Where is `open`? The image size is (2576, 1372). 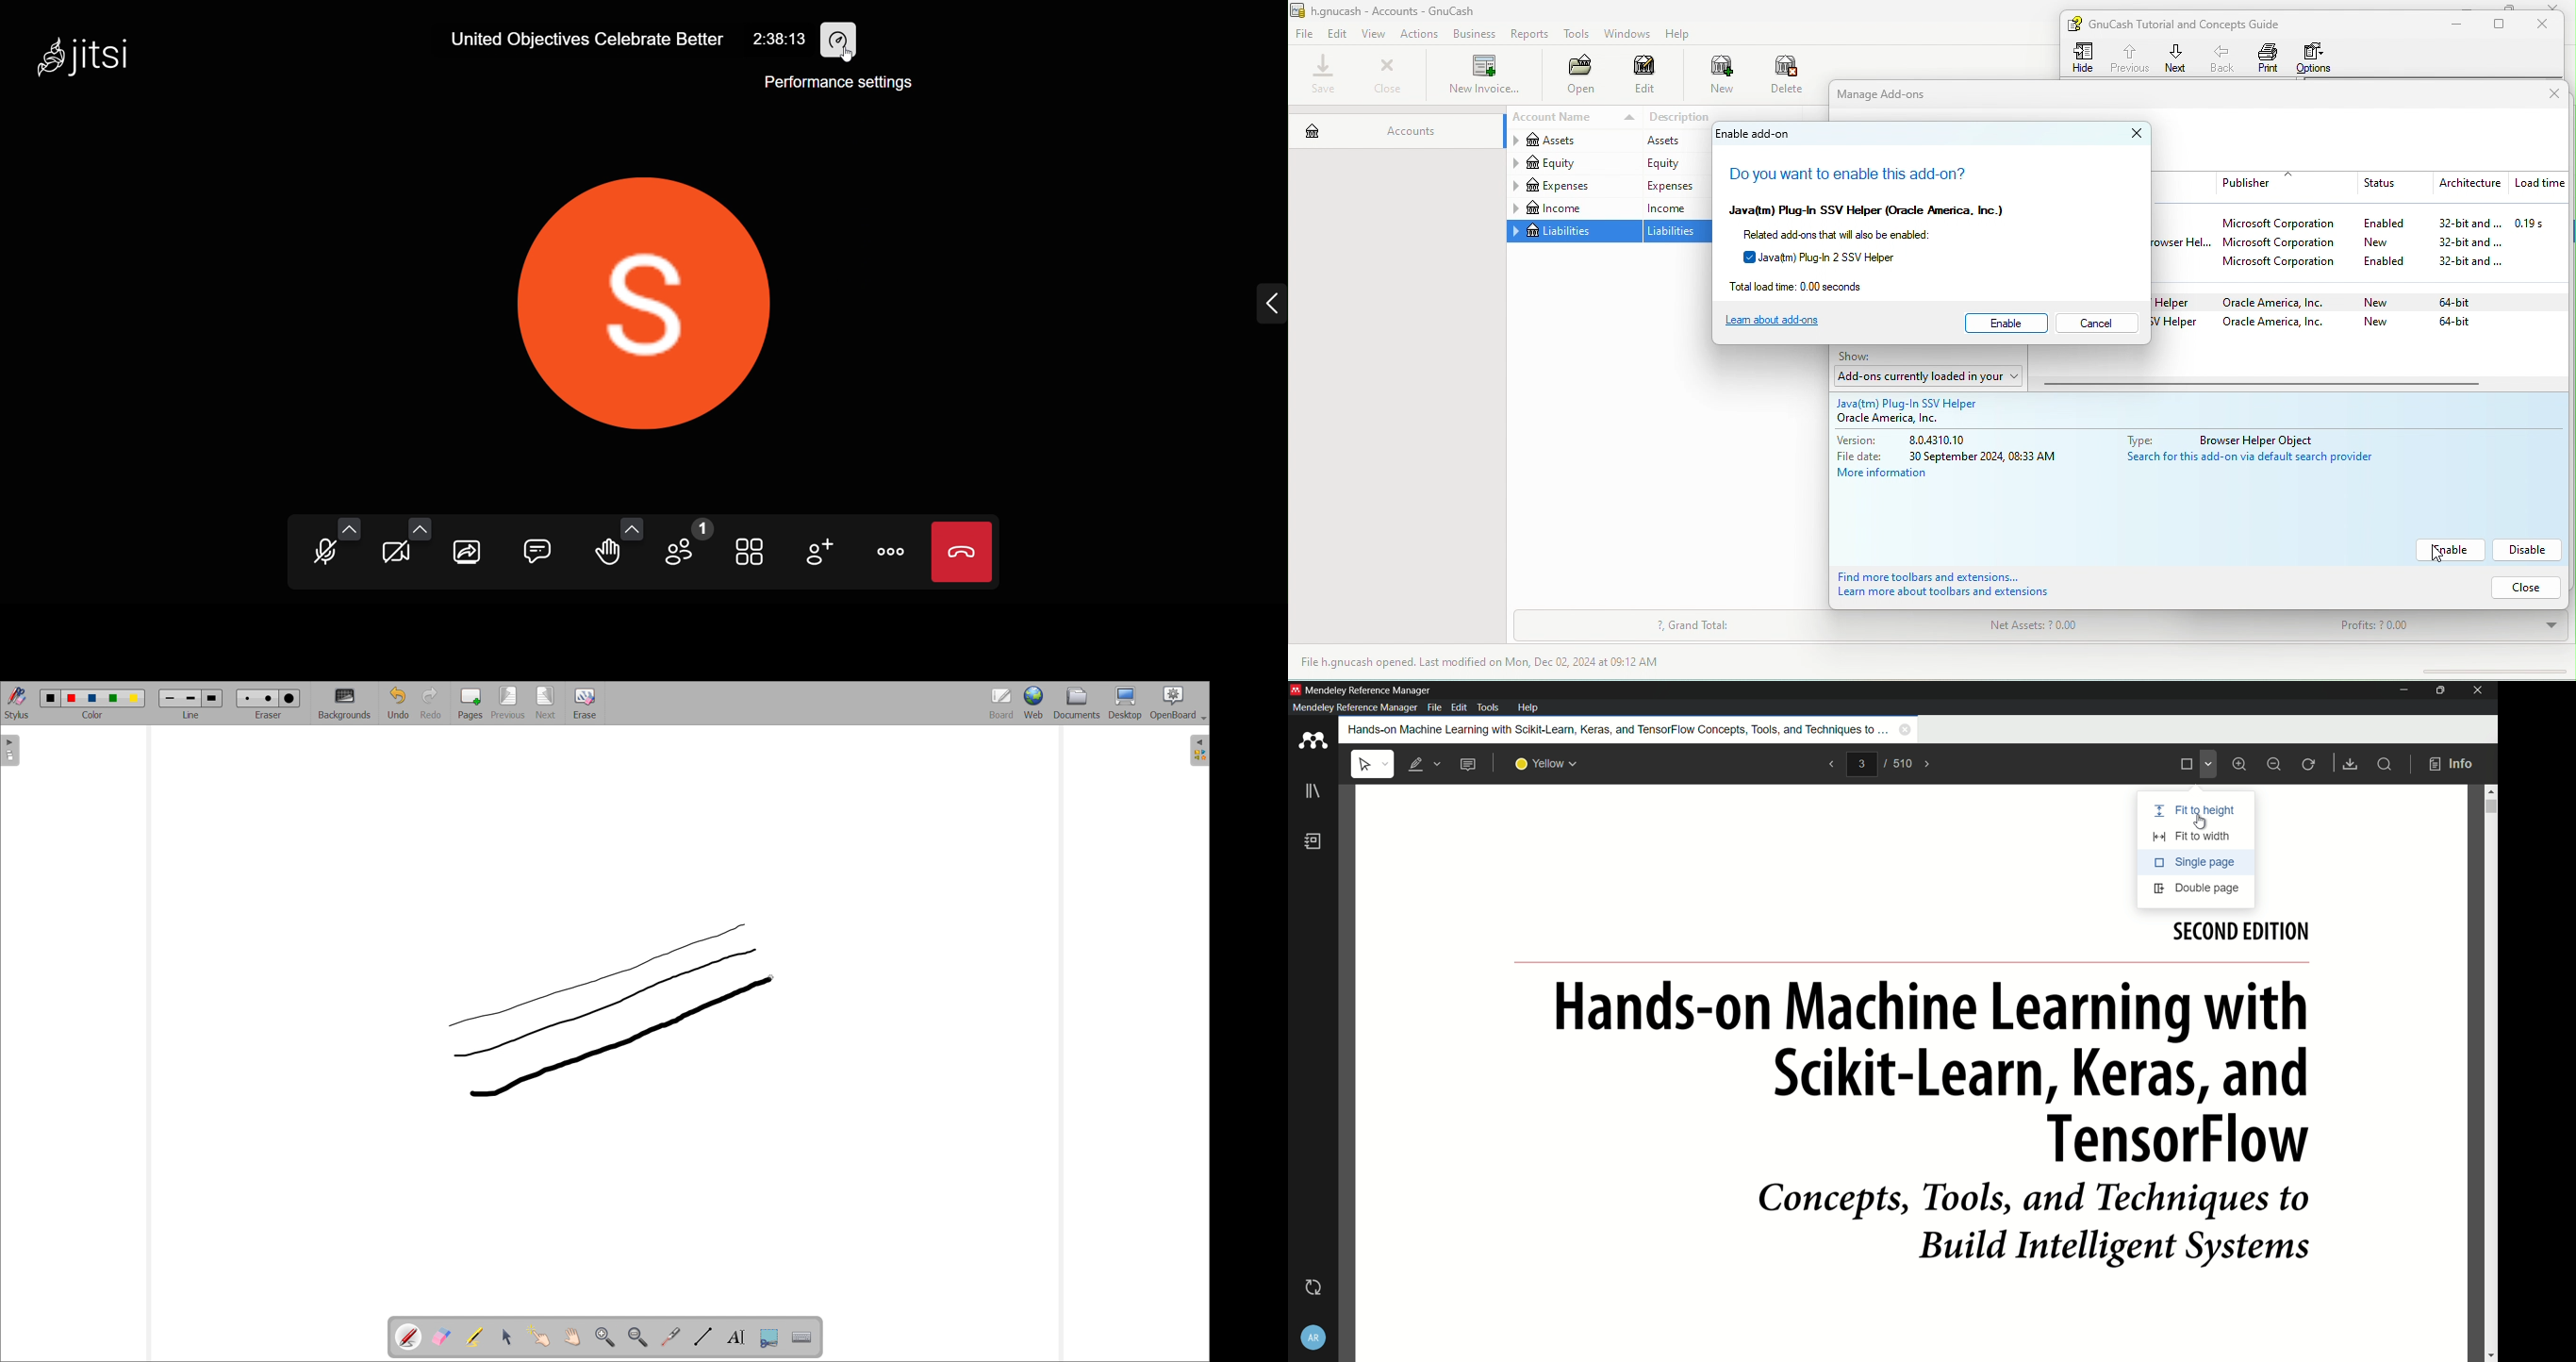 open is located at coordinates (1576, 76).